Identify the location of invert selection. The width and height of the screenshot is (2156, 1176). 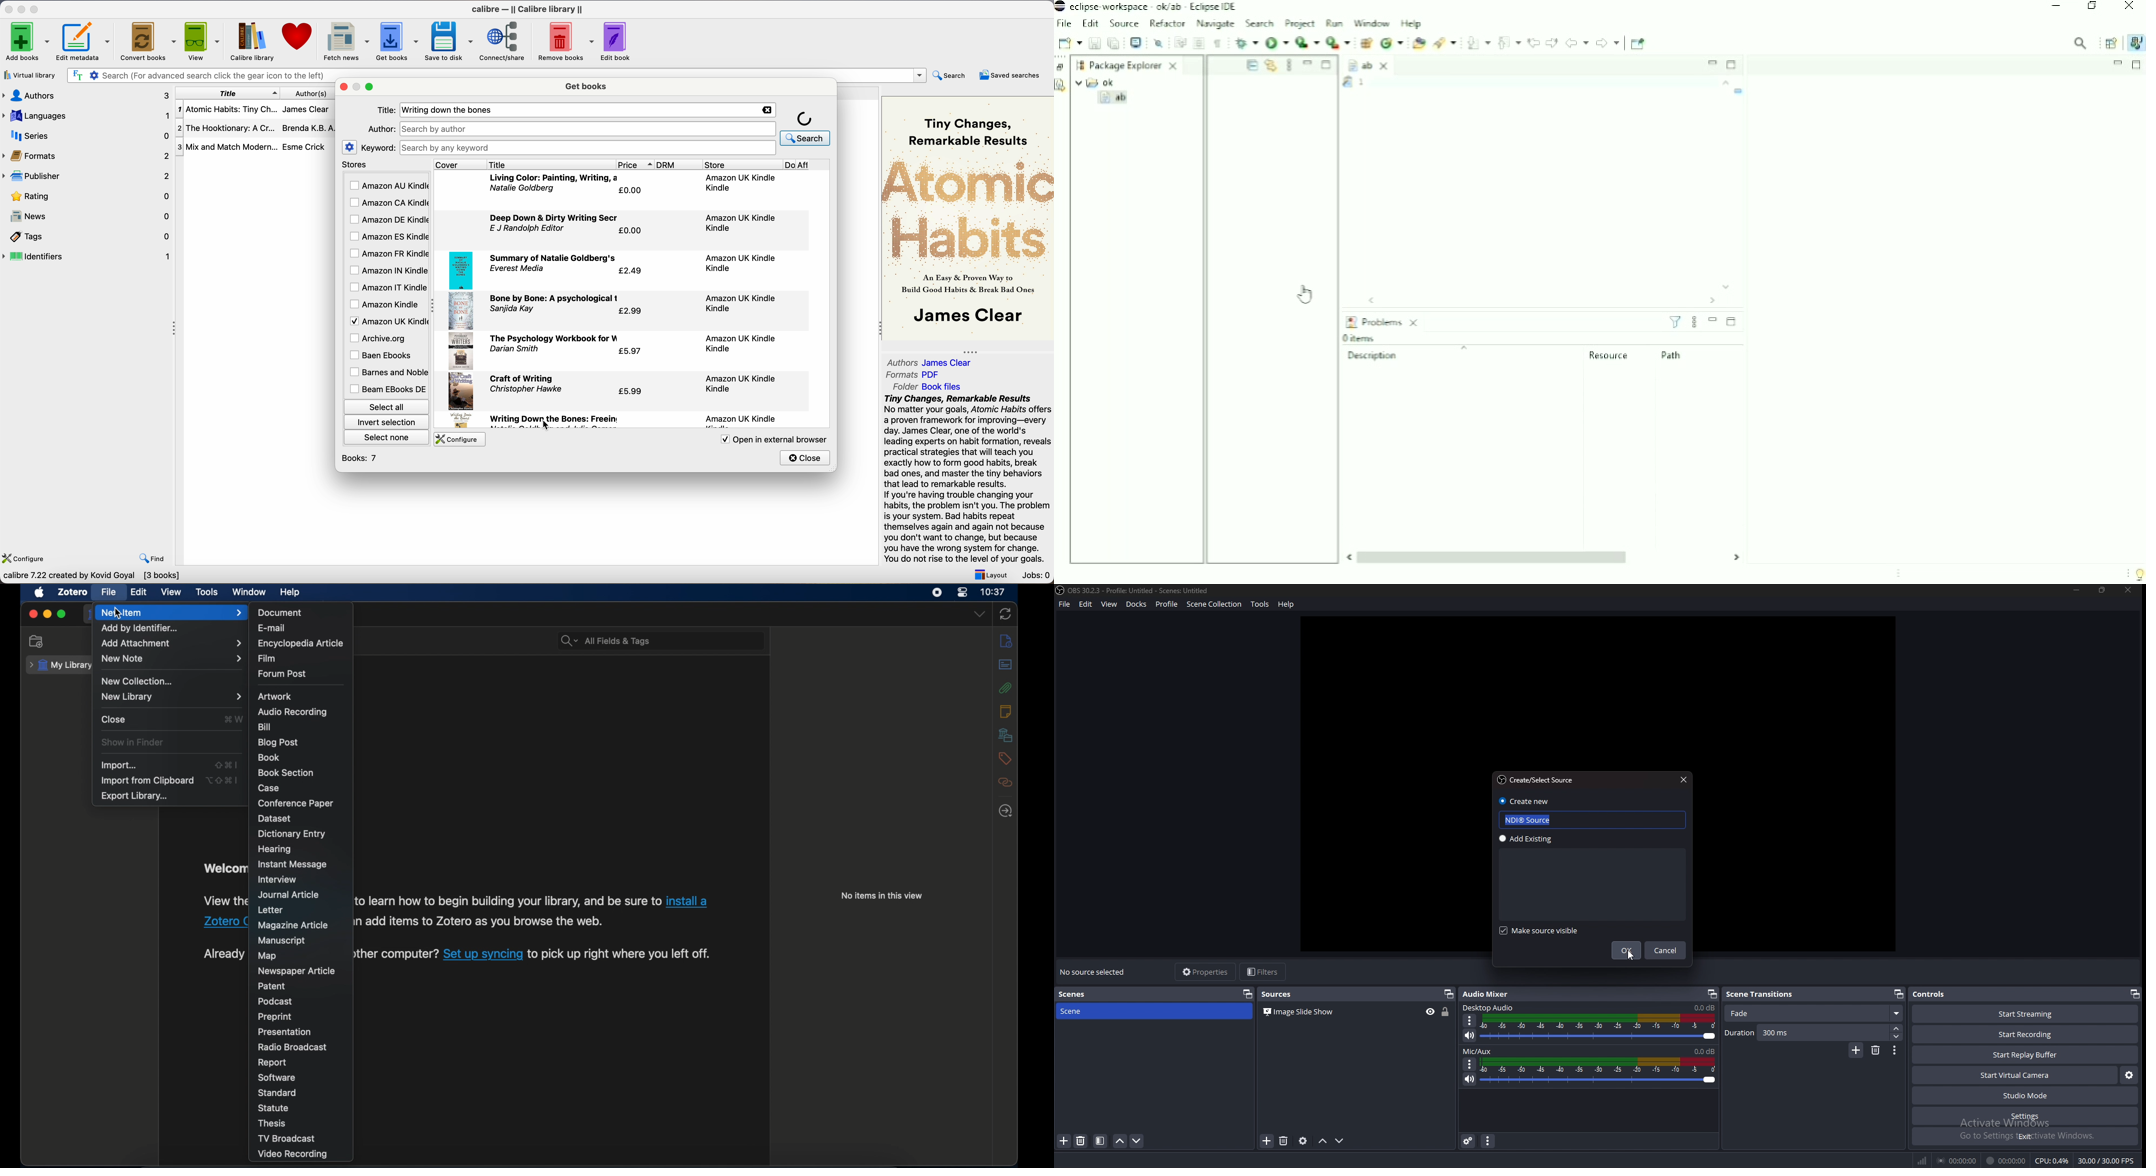
(386, 422).